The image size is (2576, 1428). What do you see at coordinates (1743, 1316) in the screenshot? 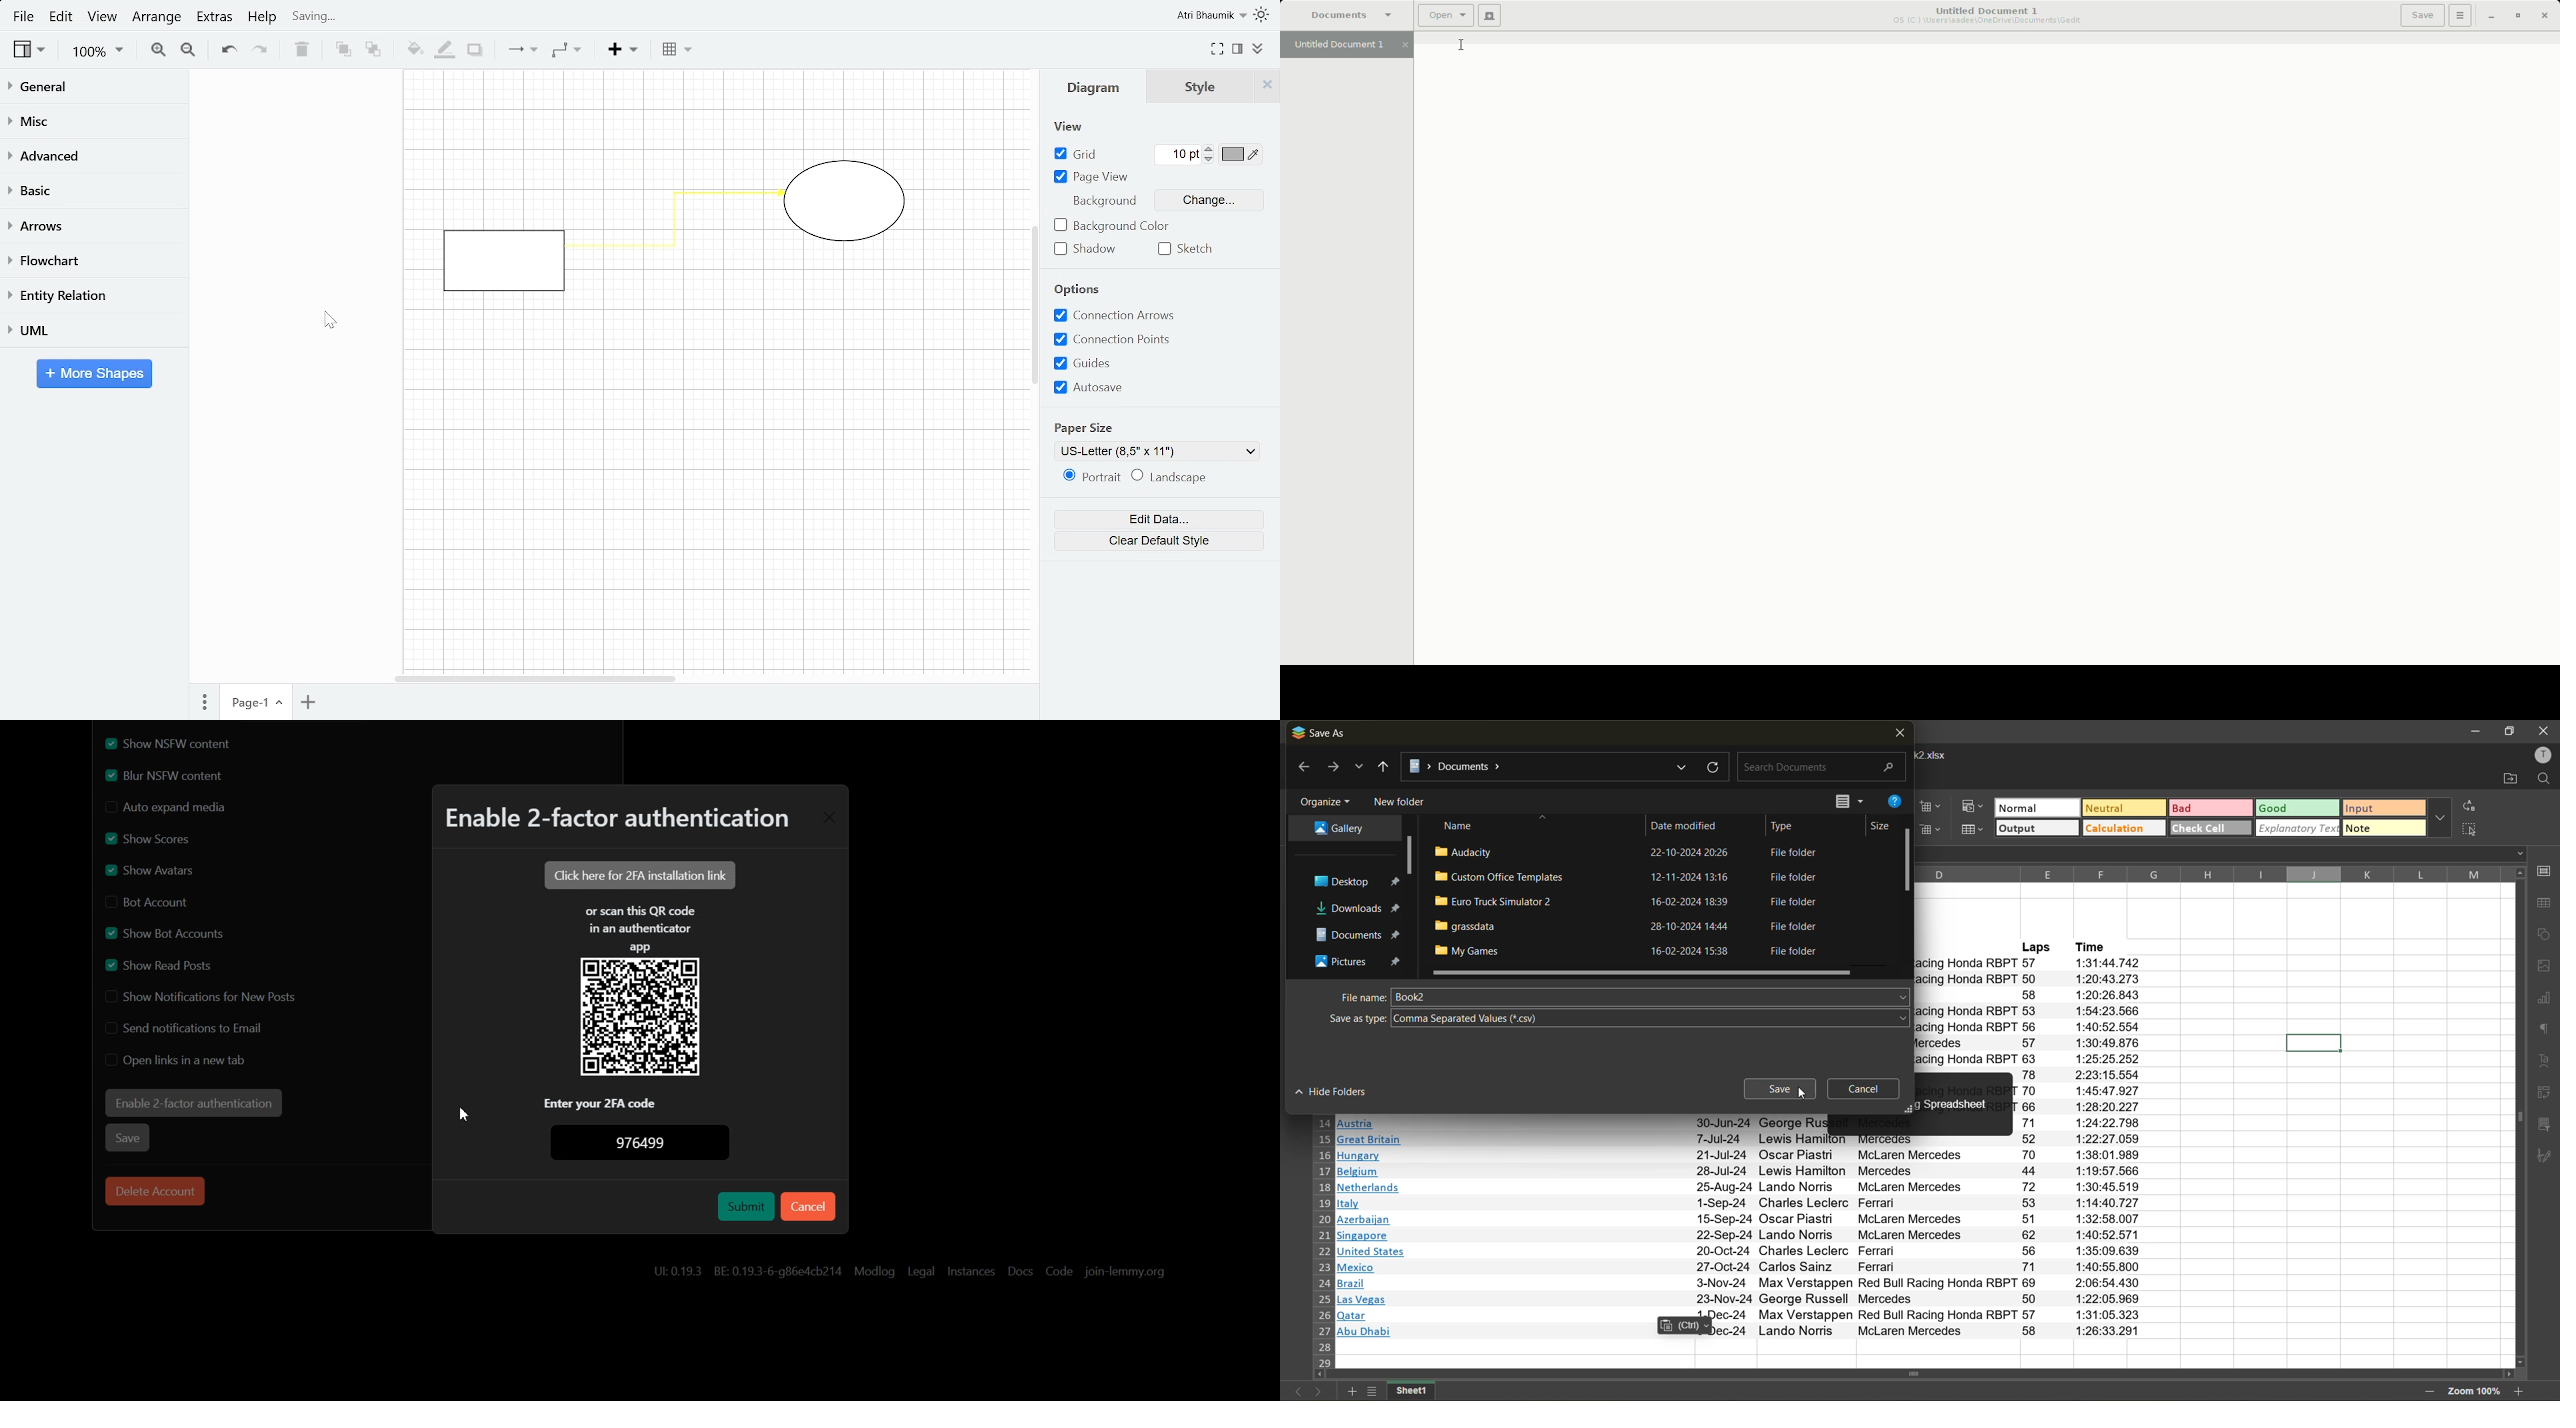
I see `text info` at bounding box center [1743, 1316].